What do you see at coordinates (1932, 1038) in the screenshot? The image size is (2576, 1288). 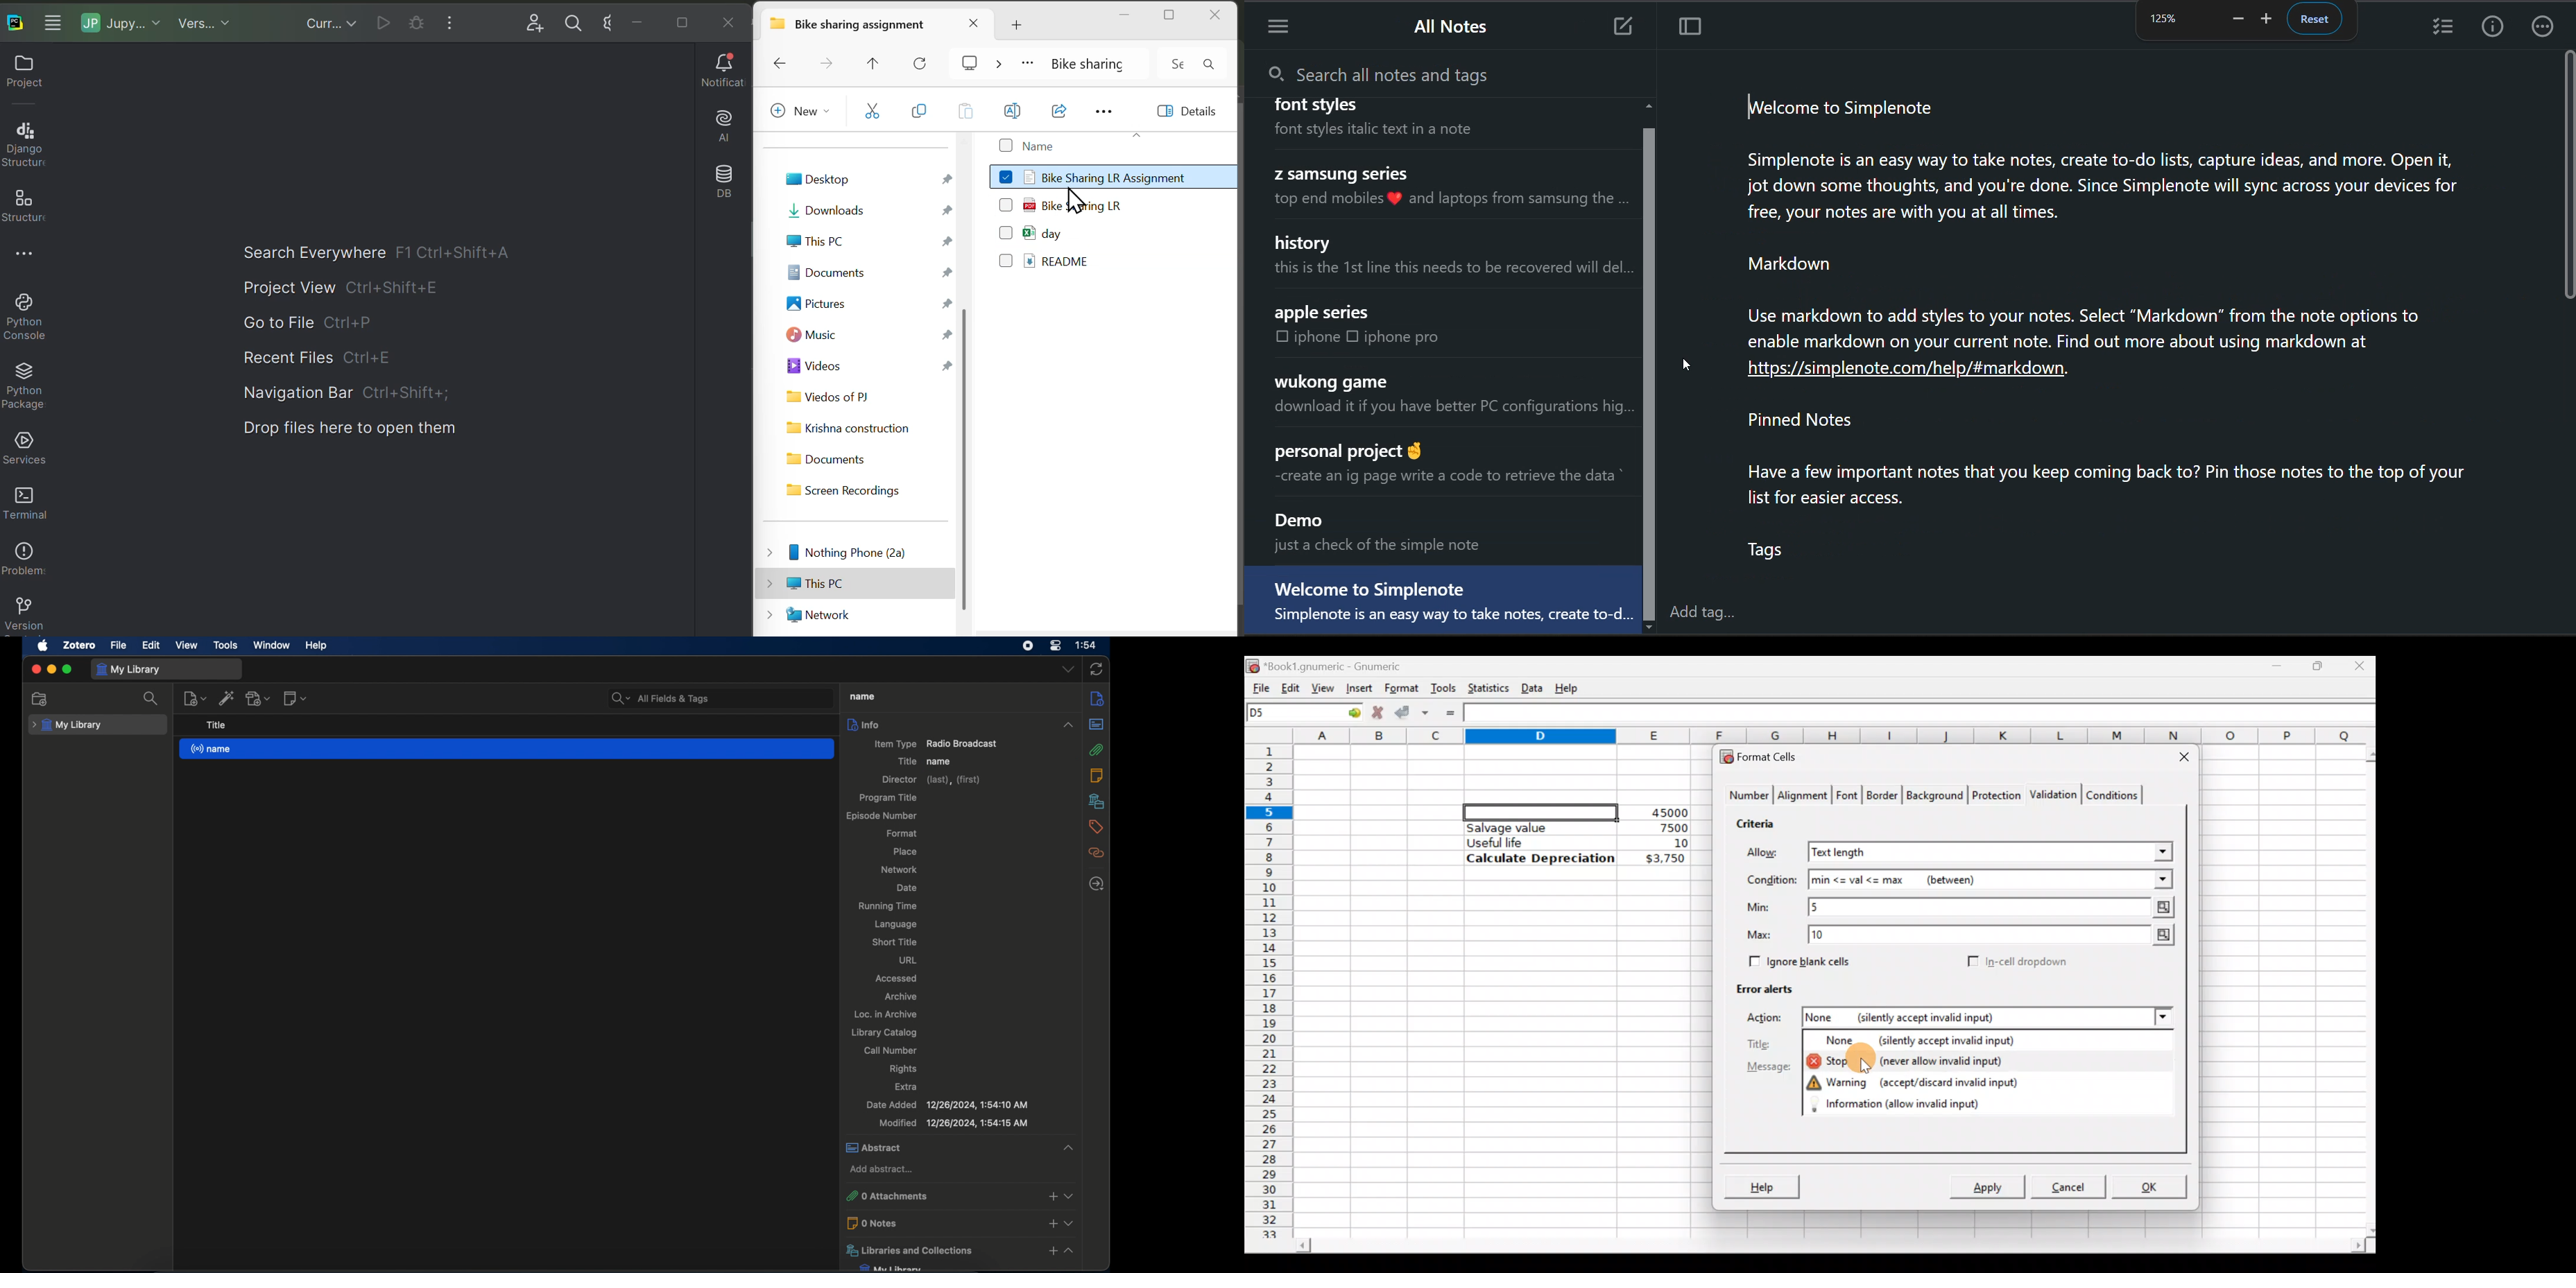 I see `None (silently accept invalid input)` at bounding box center [1932, 1038].